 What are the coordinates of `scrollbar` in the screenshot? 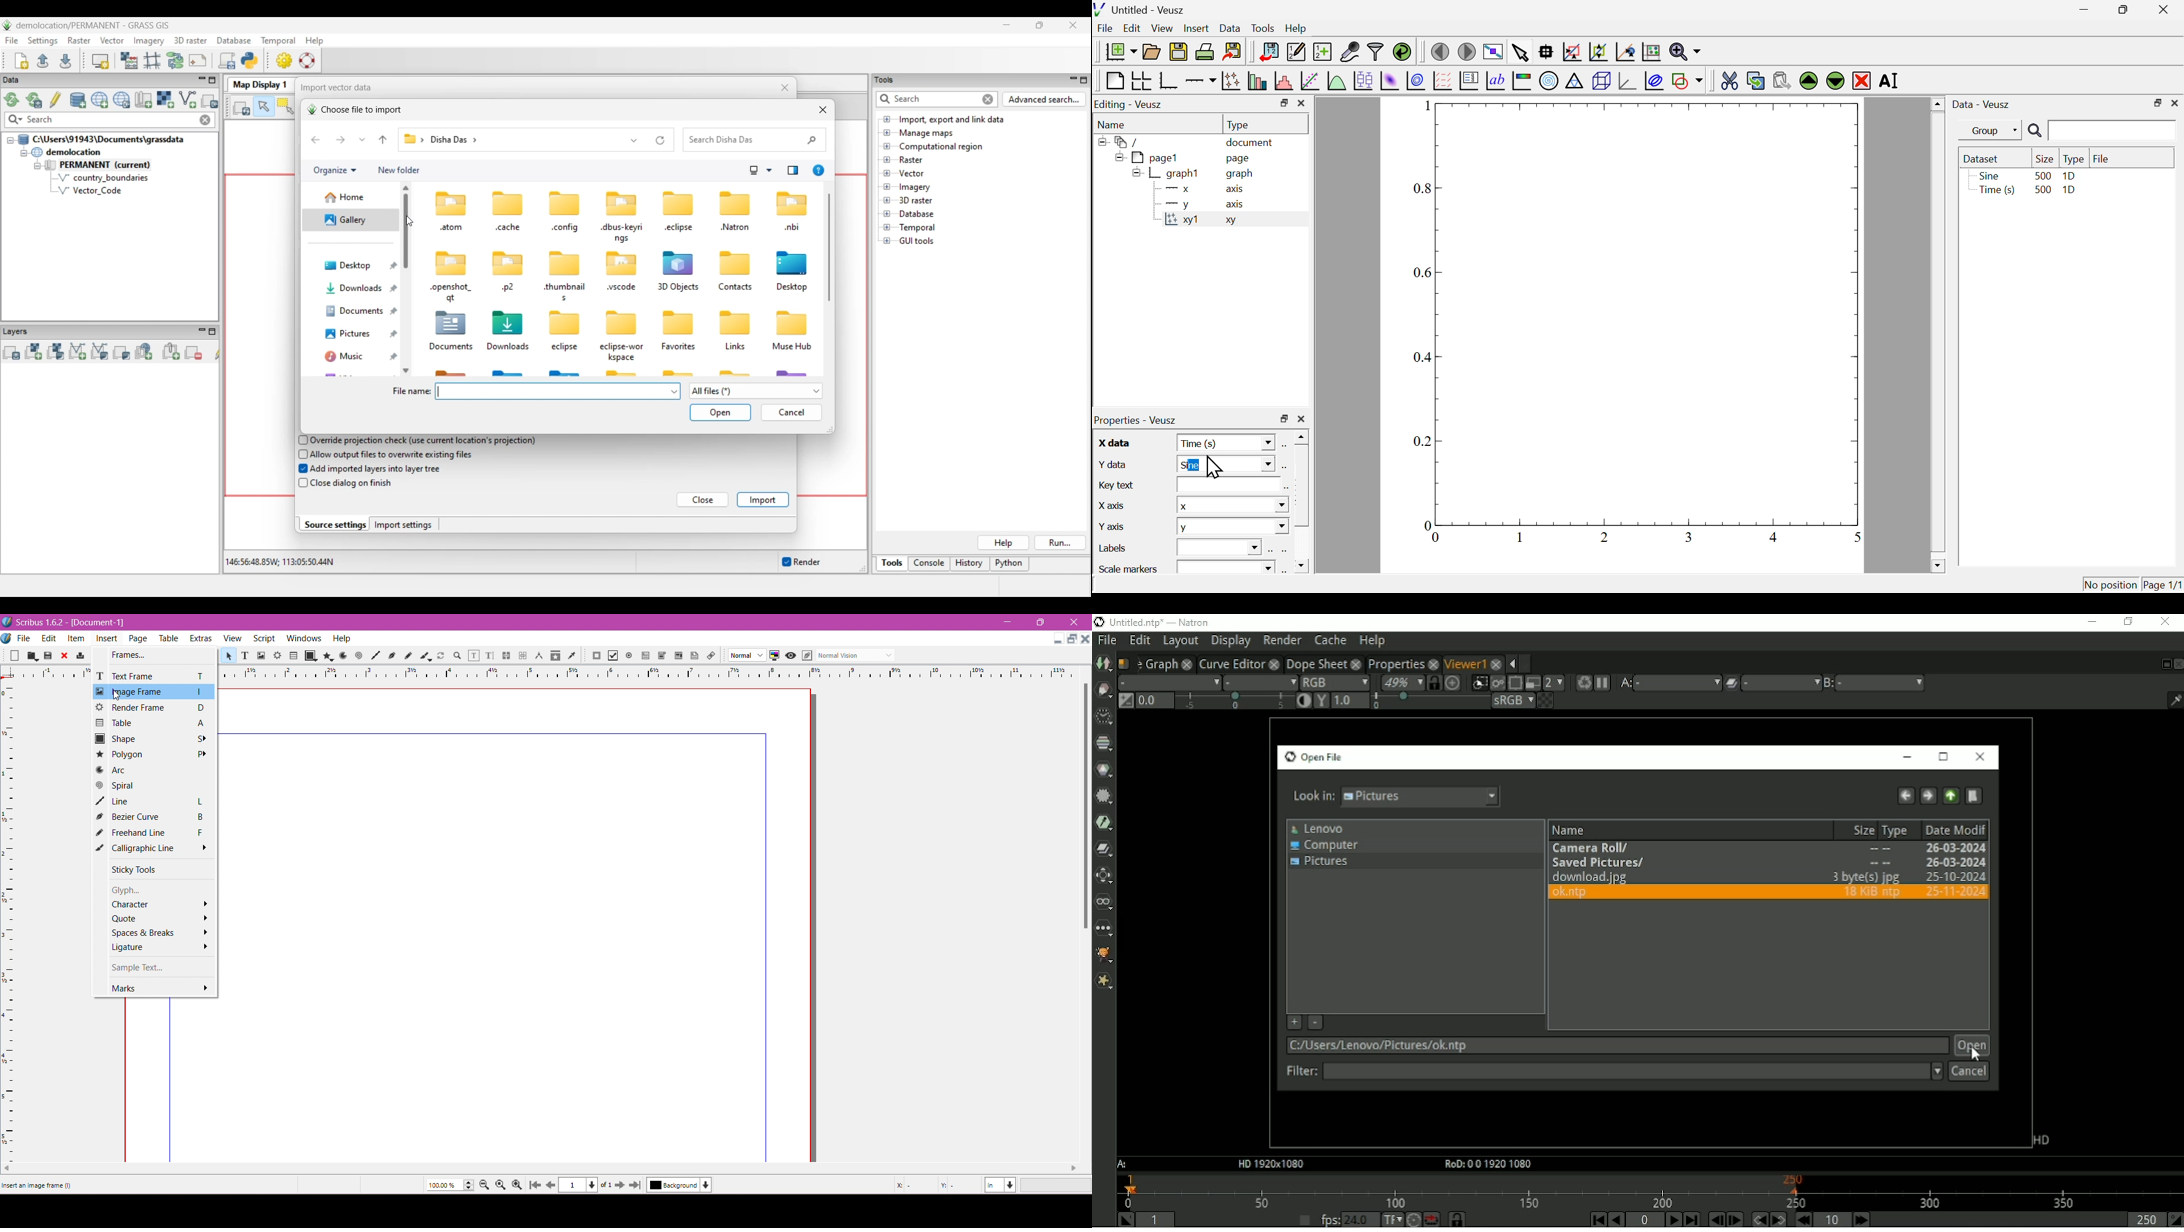 It's located at (1302, 503).